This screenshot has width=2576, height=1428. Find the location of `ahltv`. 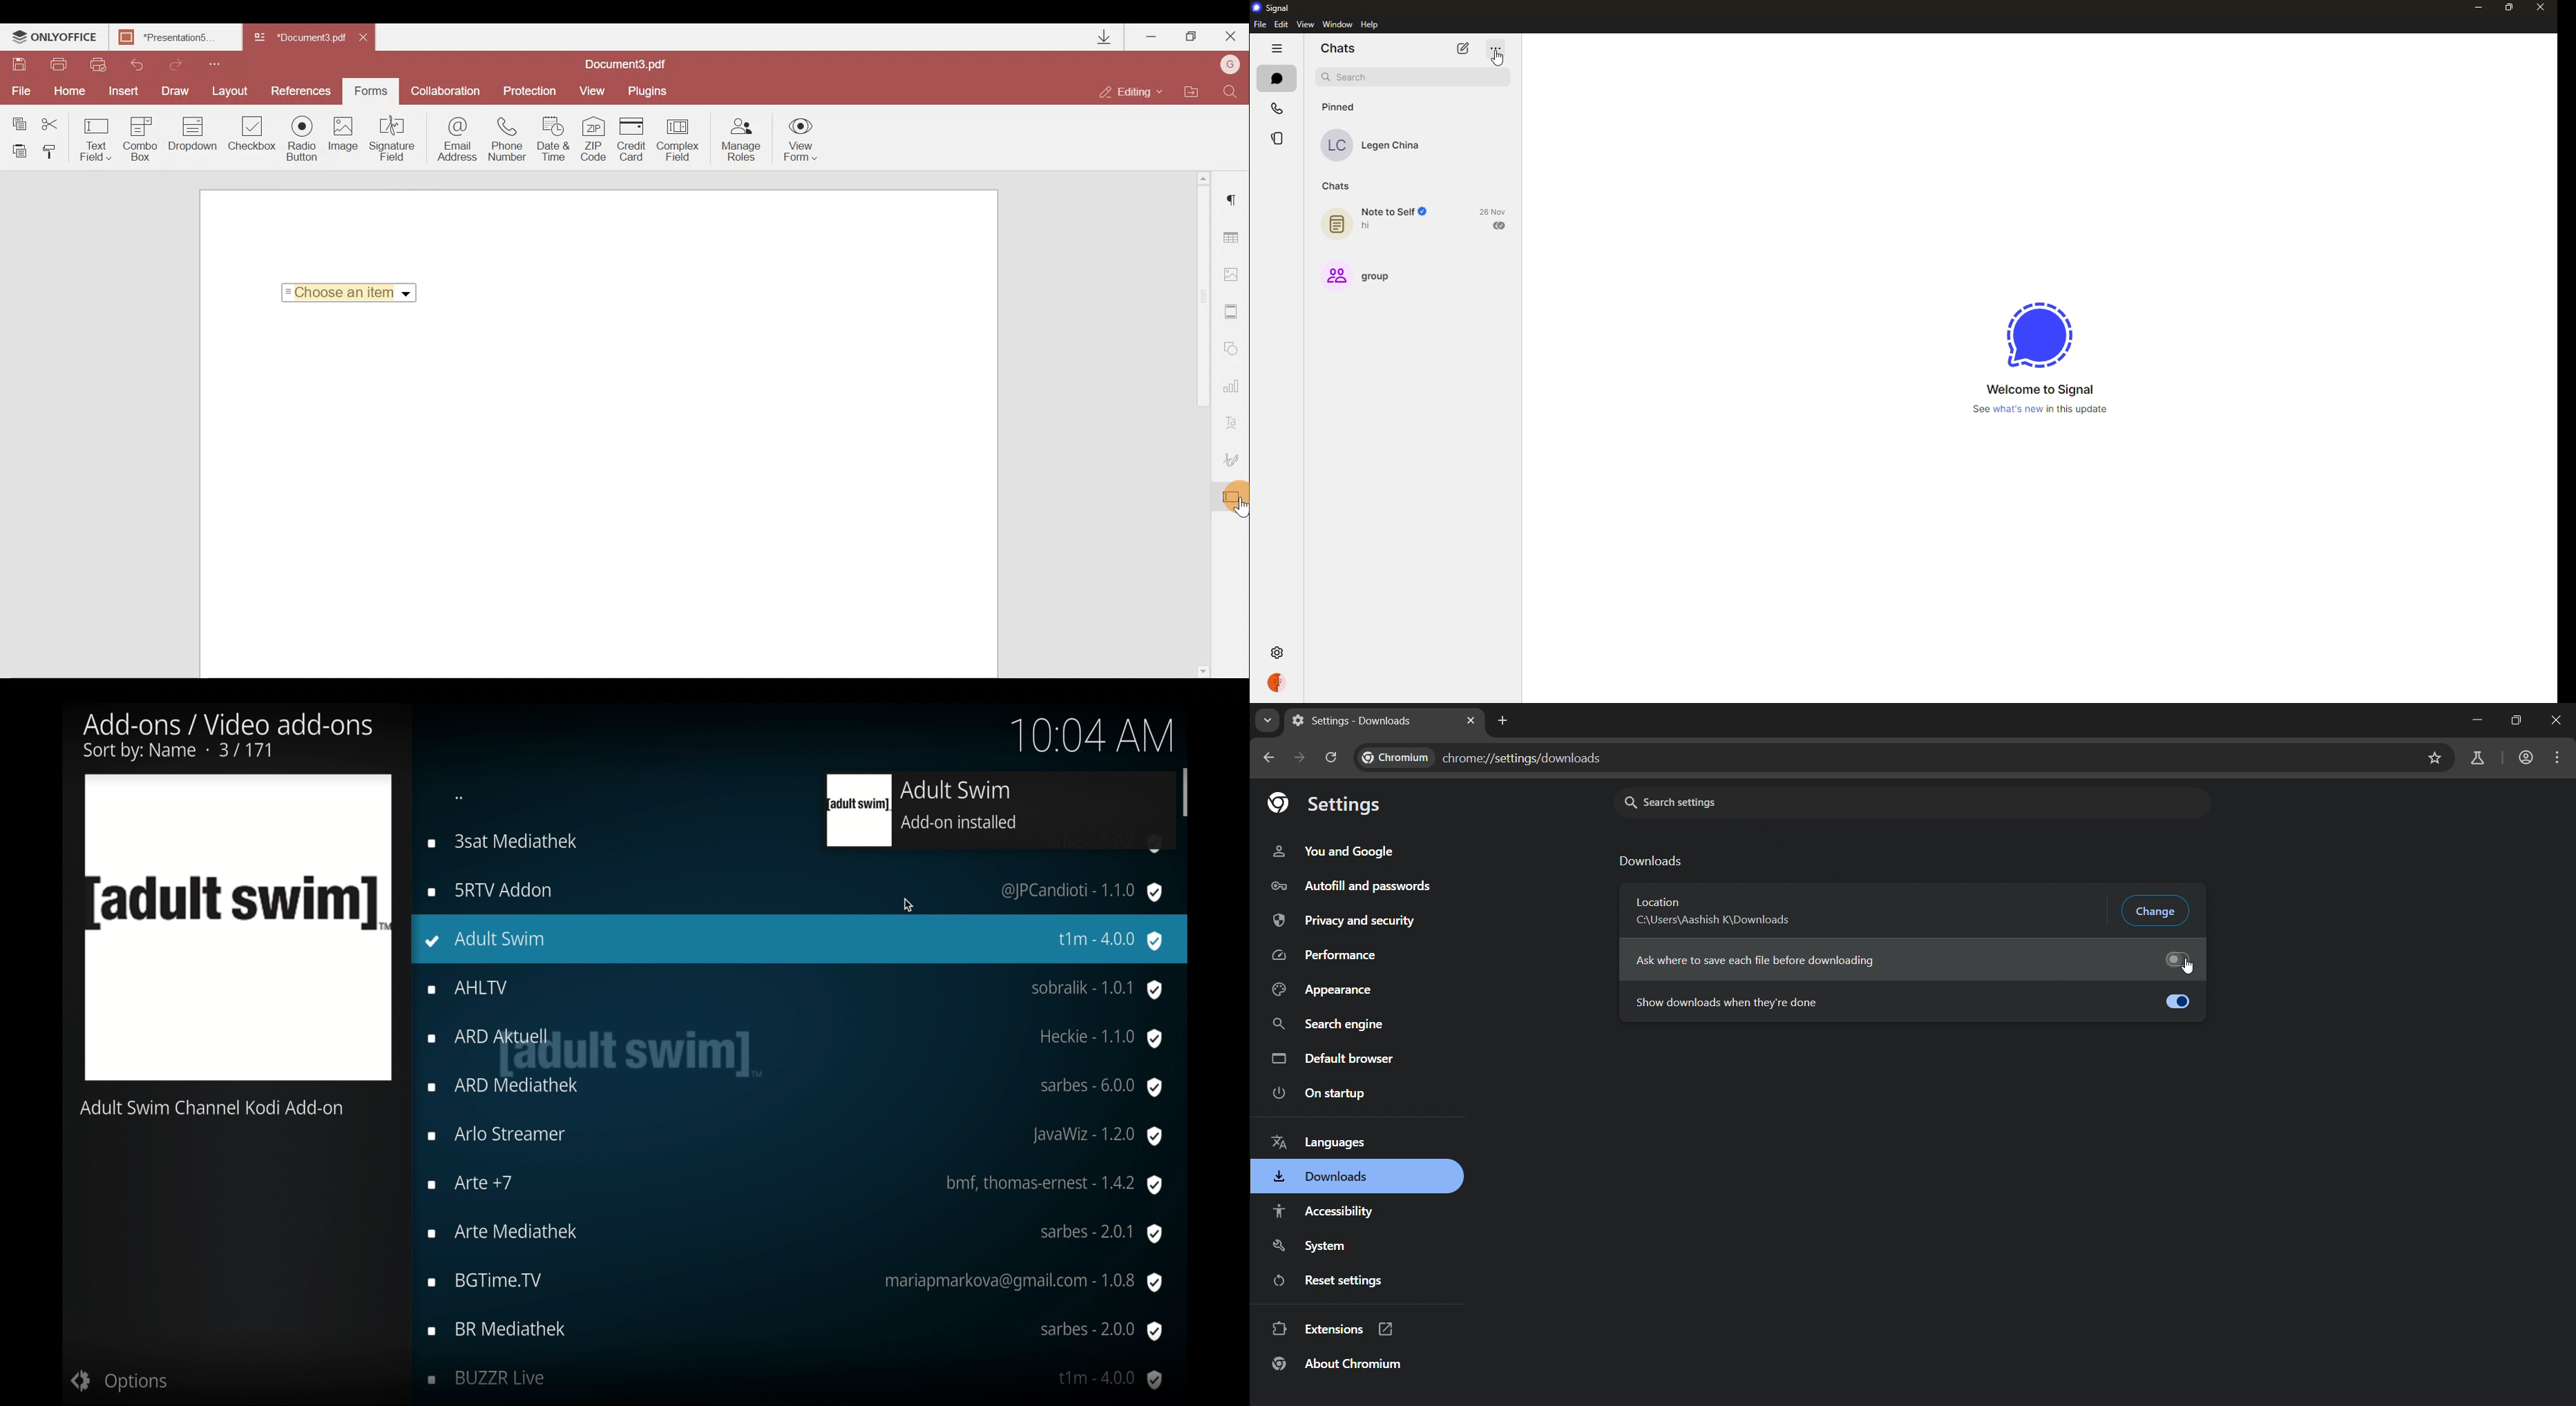

ahltv is located at coordinates (796, 991).